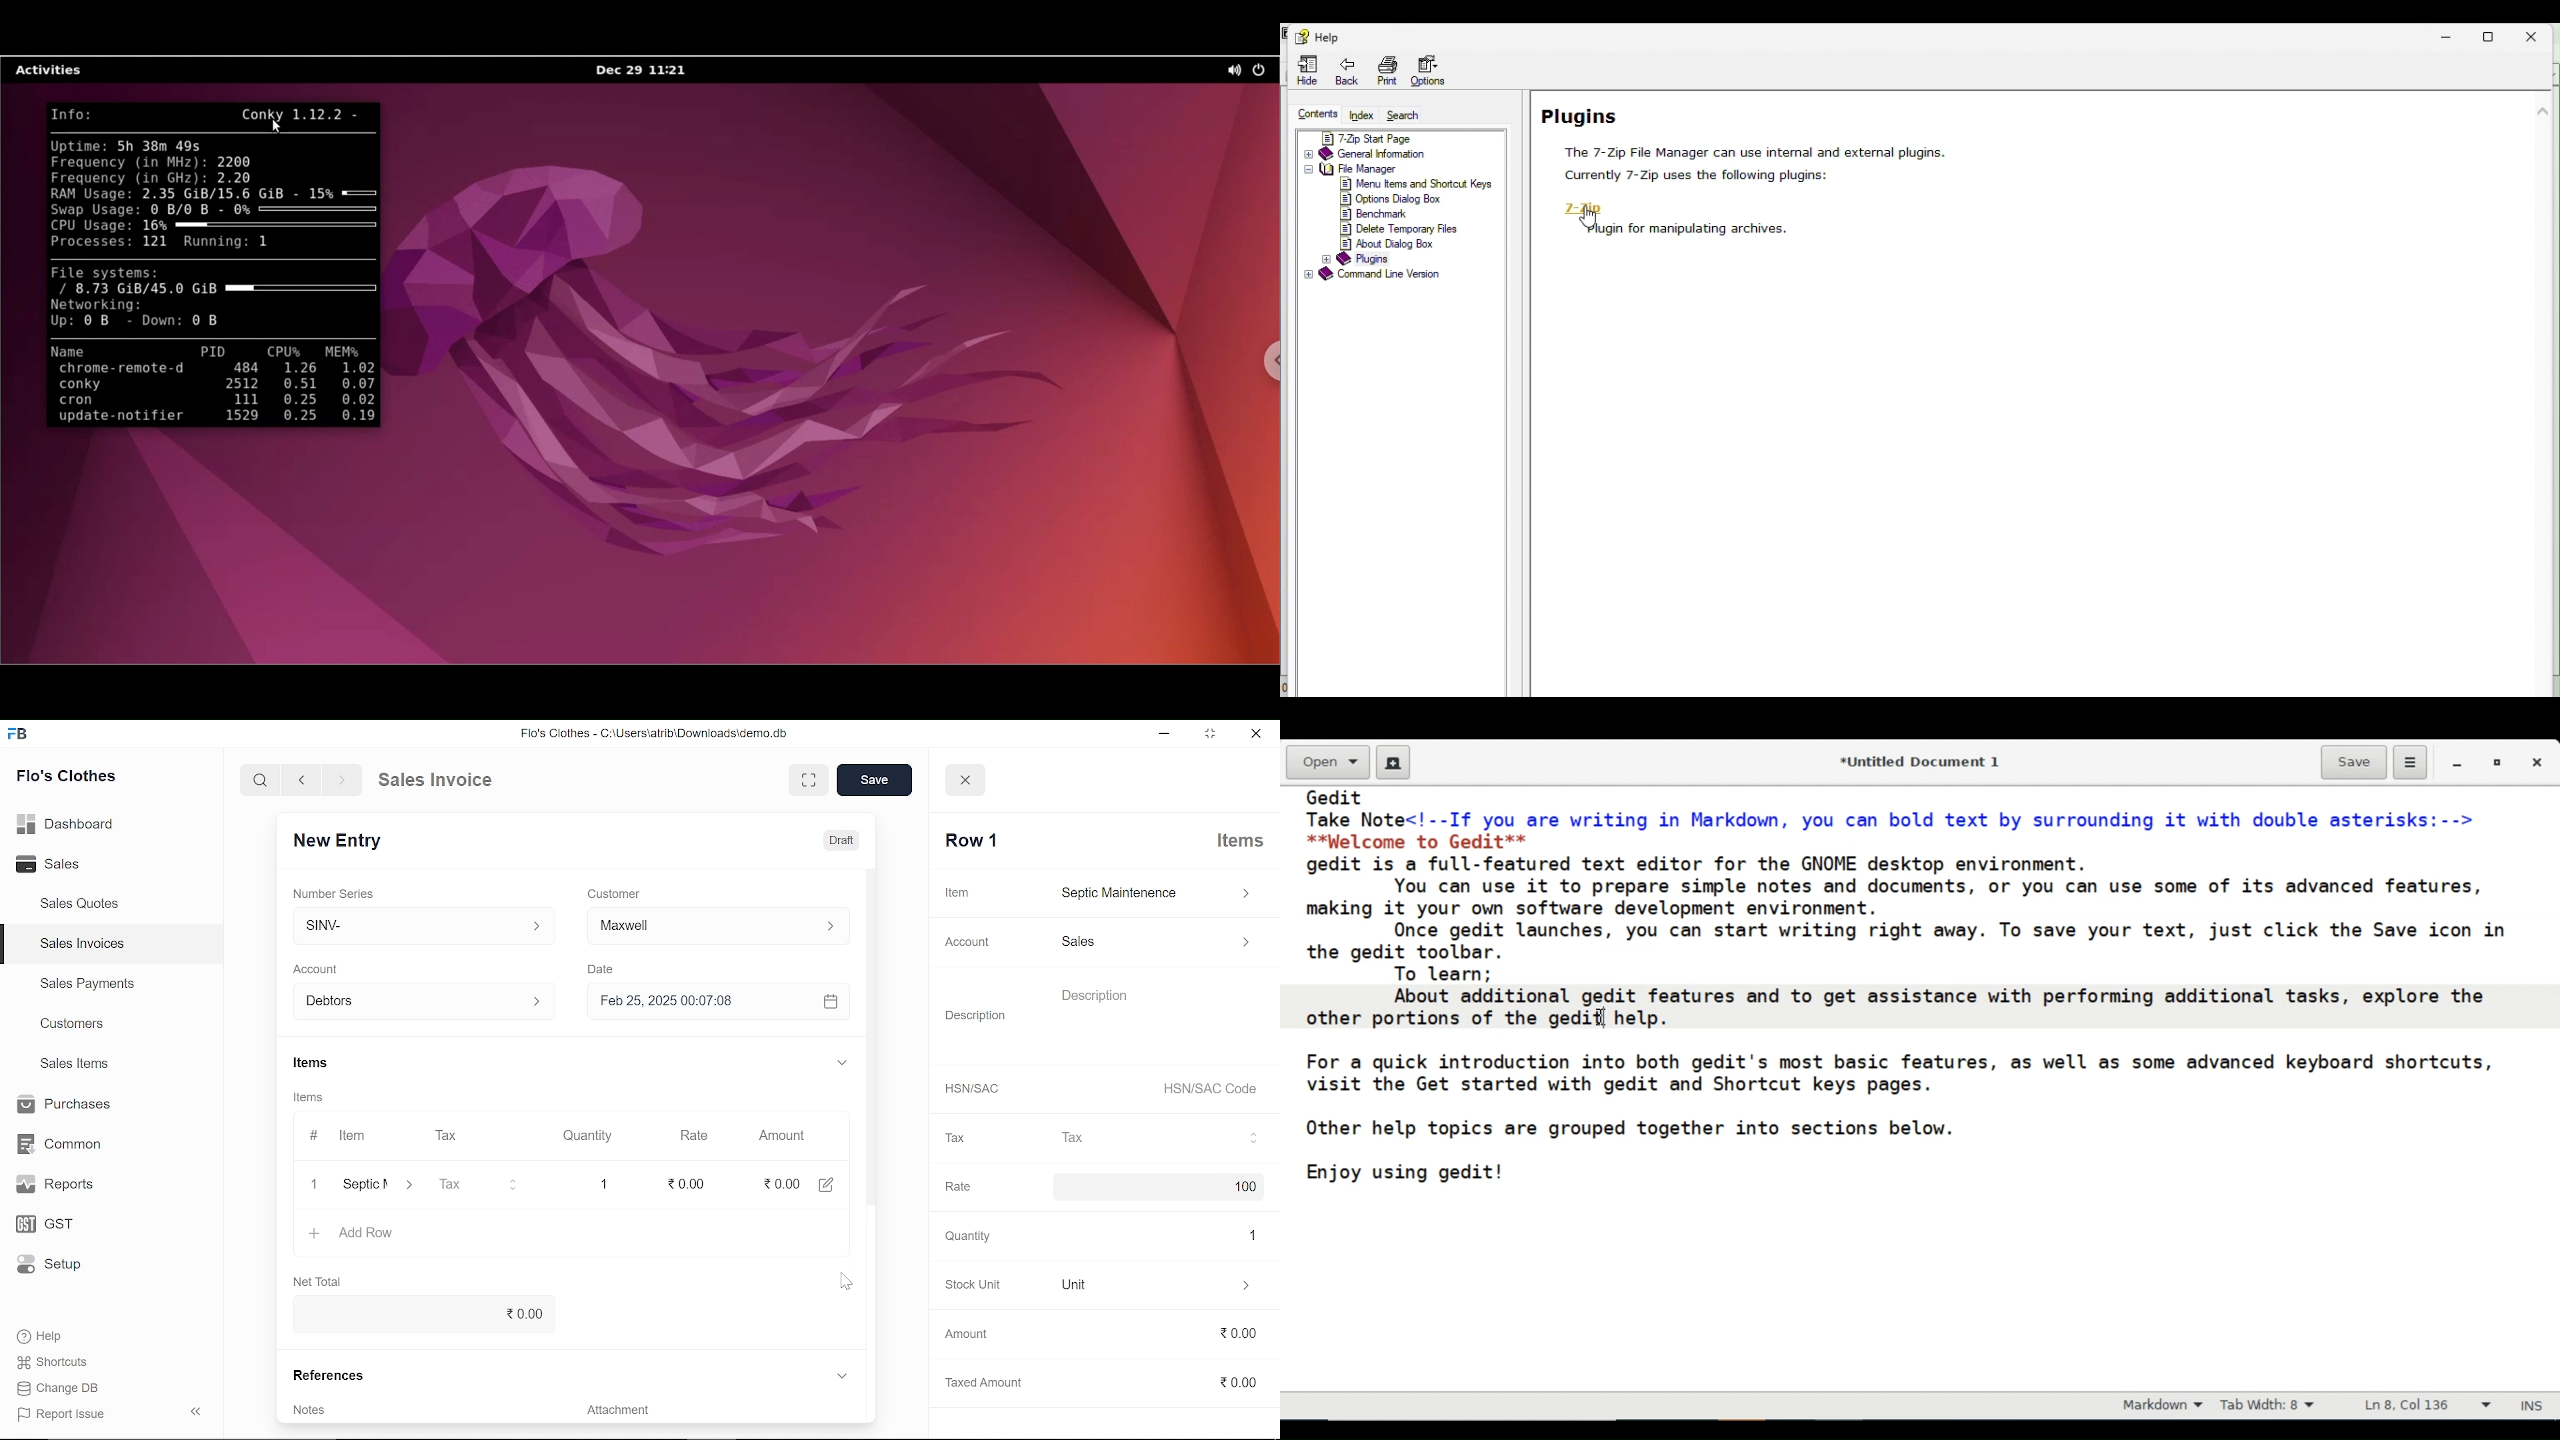 The image size is (2576, 1456). What do you see at coordinates (1399, 138) in the screenshot?
I see `7 zip start page` at bounding box center [1399, 138].